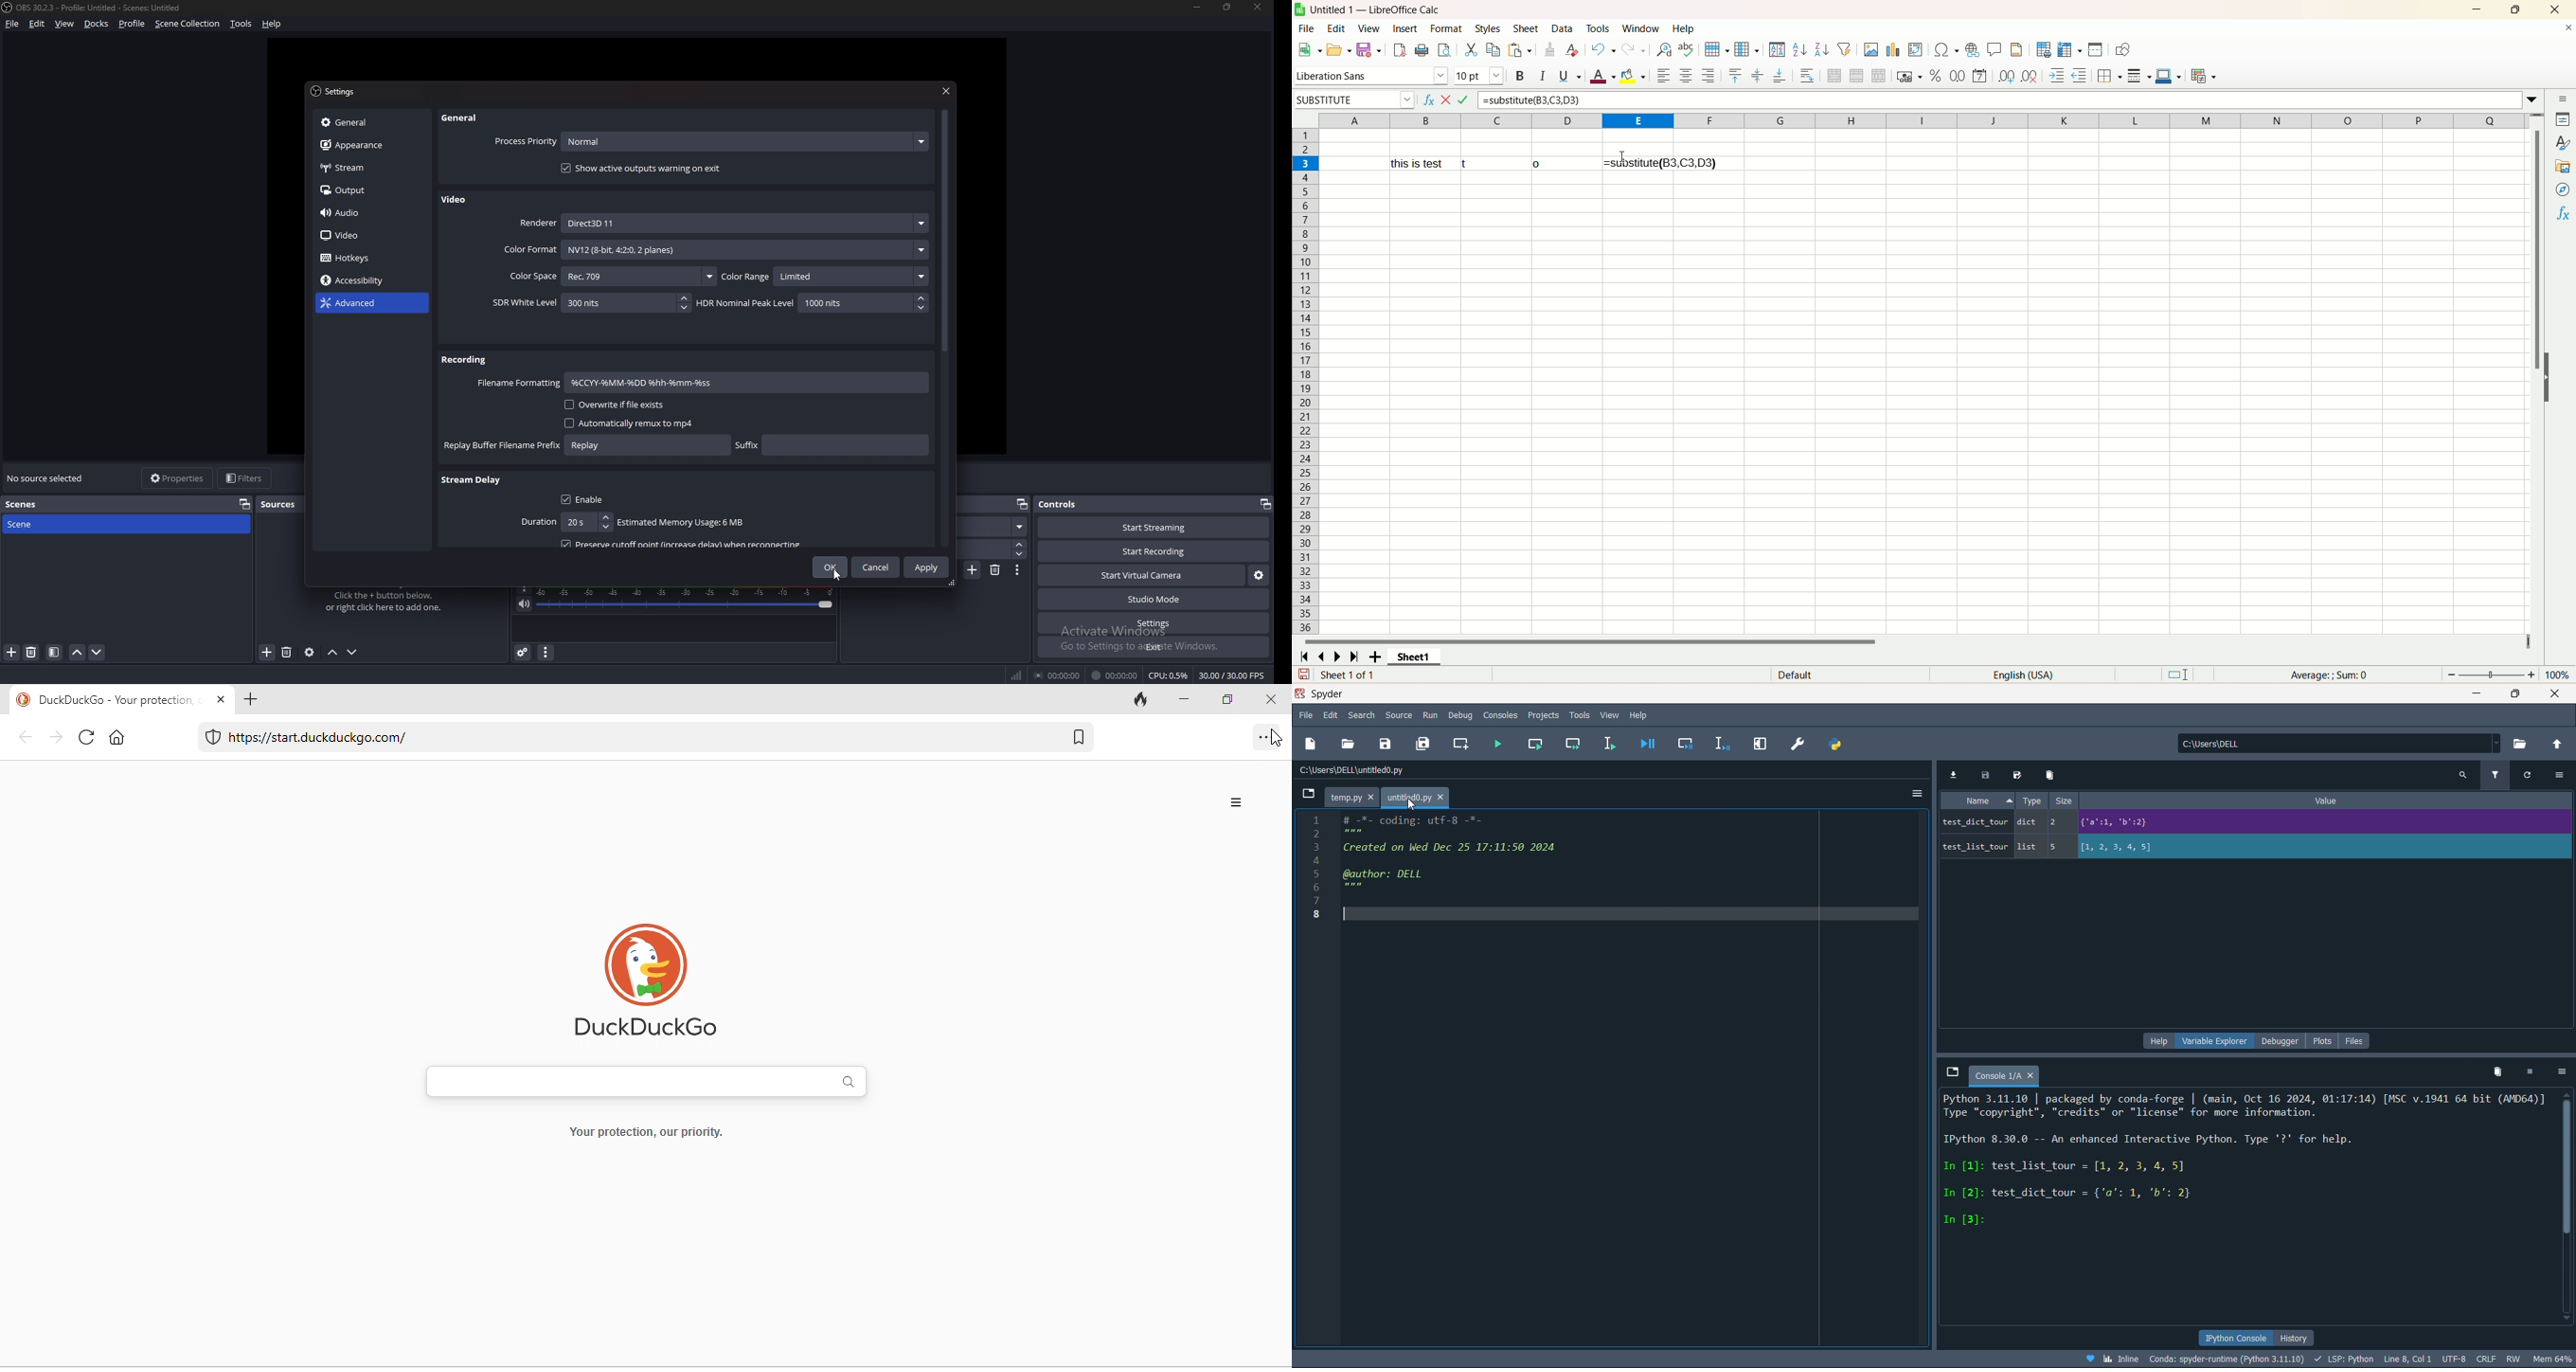  I want to click on save all , so click(1424, 745).